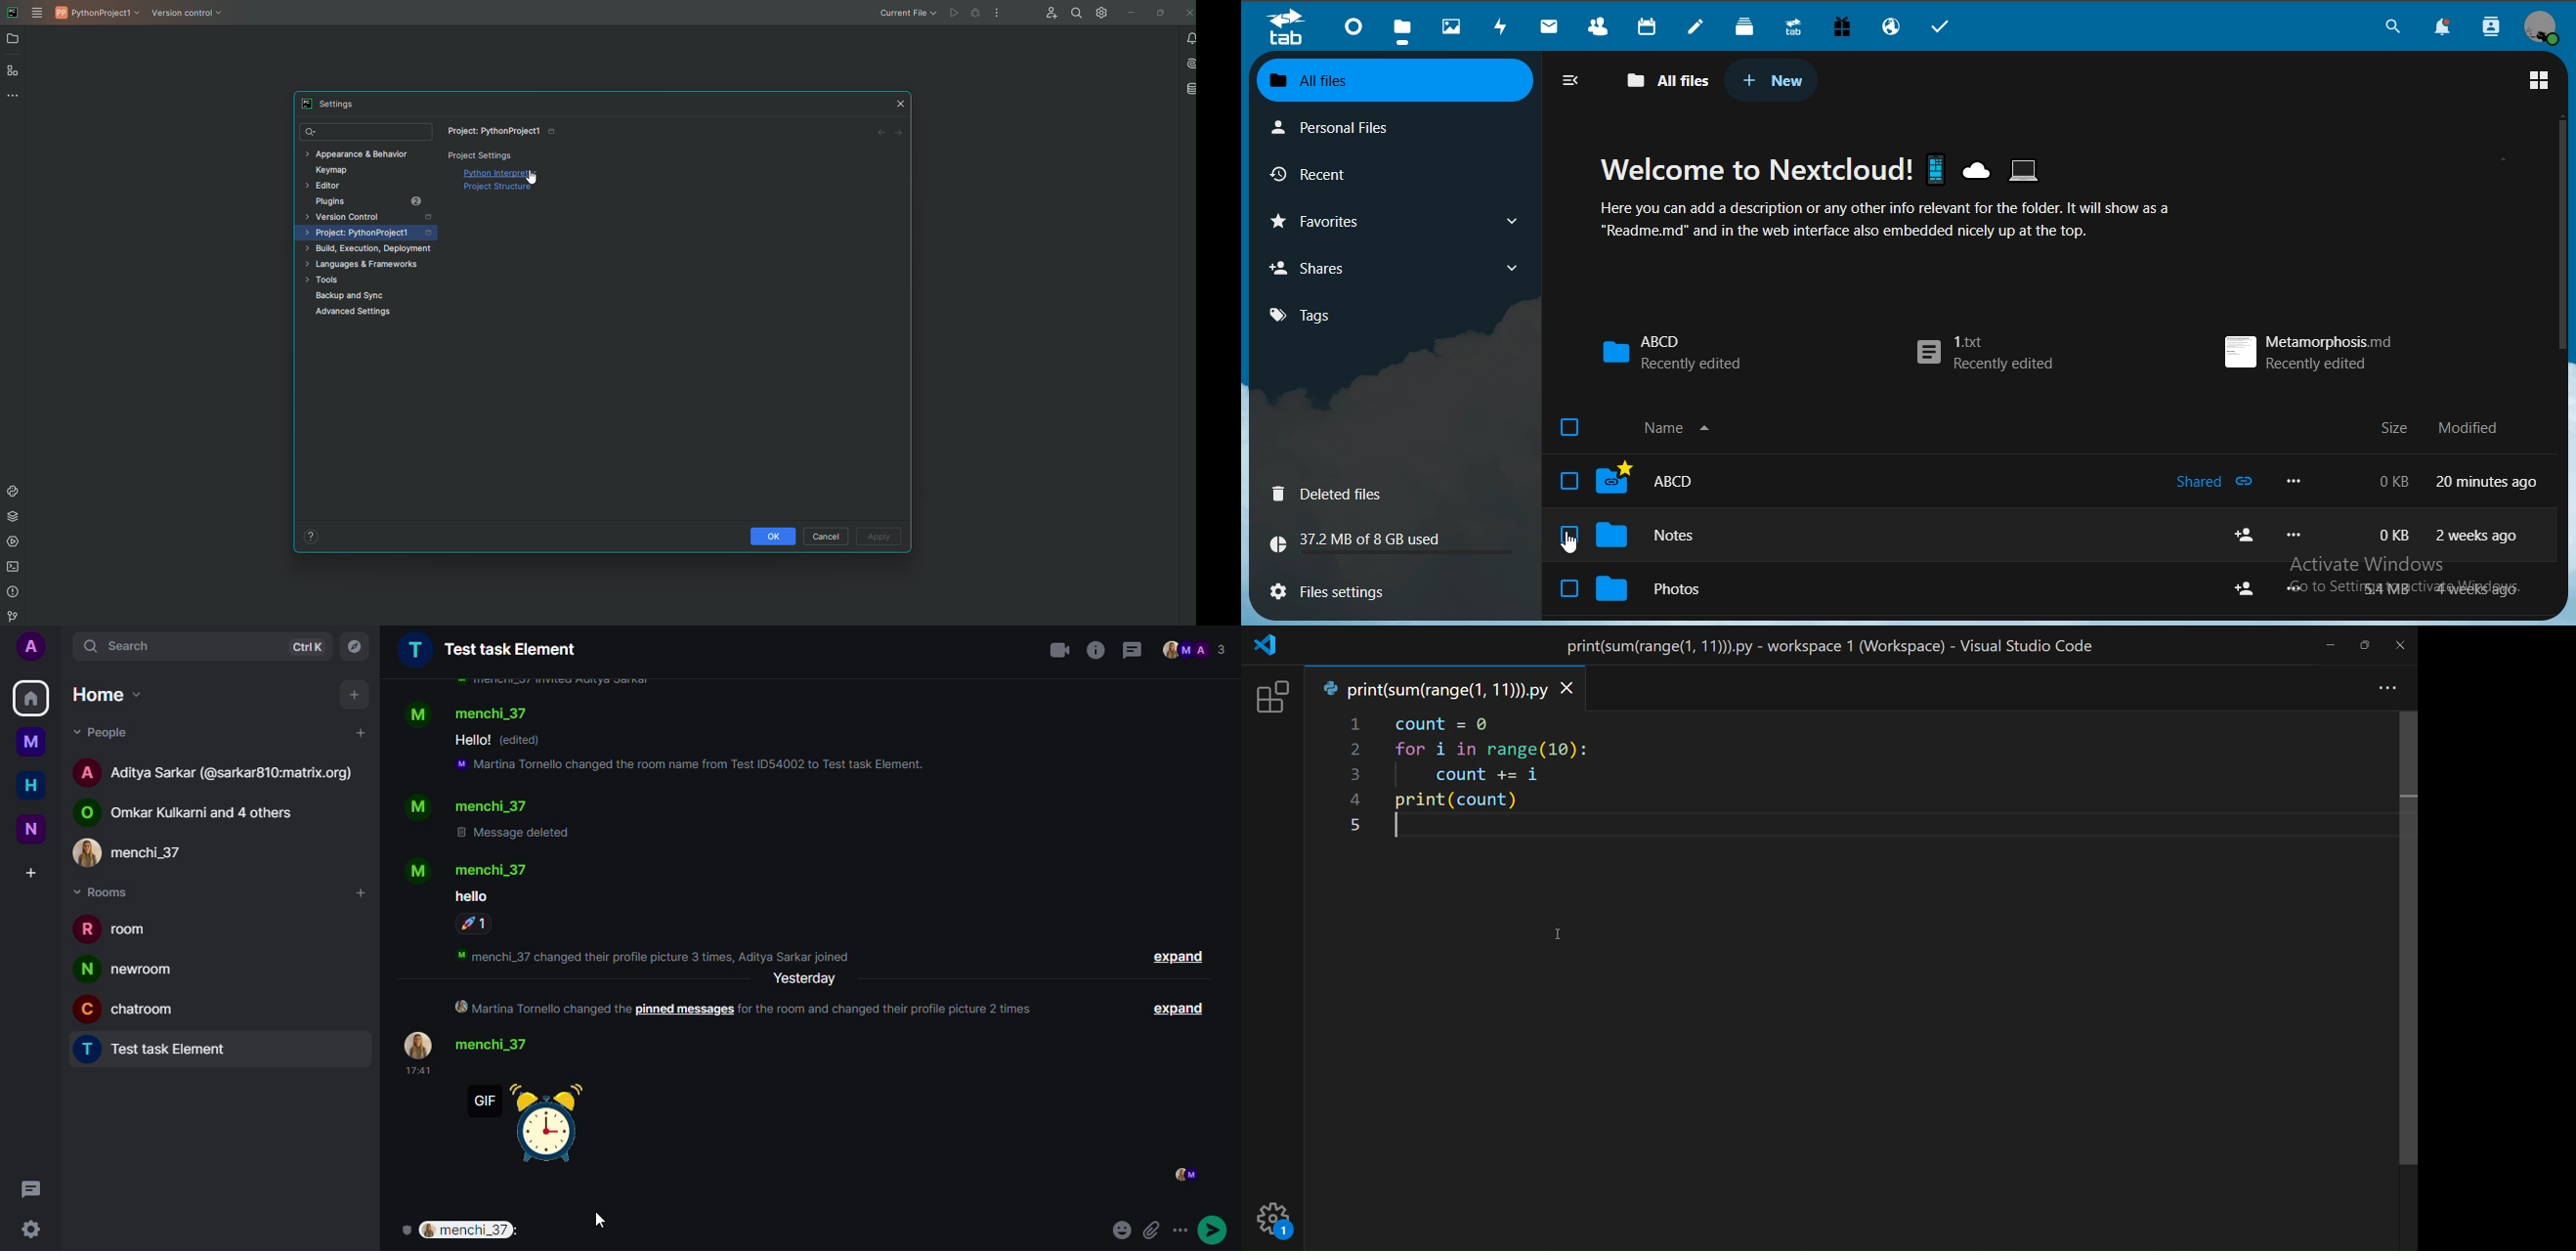  I want to click on notes, so click(1699, 27).